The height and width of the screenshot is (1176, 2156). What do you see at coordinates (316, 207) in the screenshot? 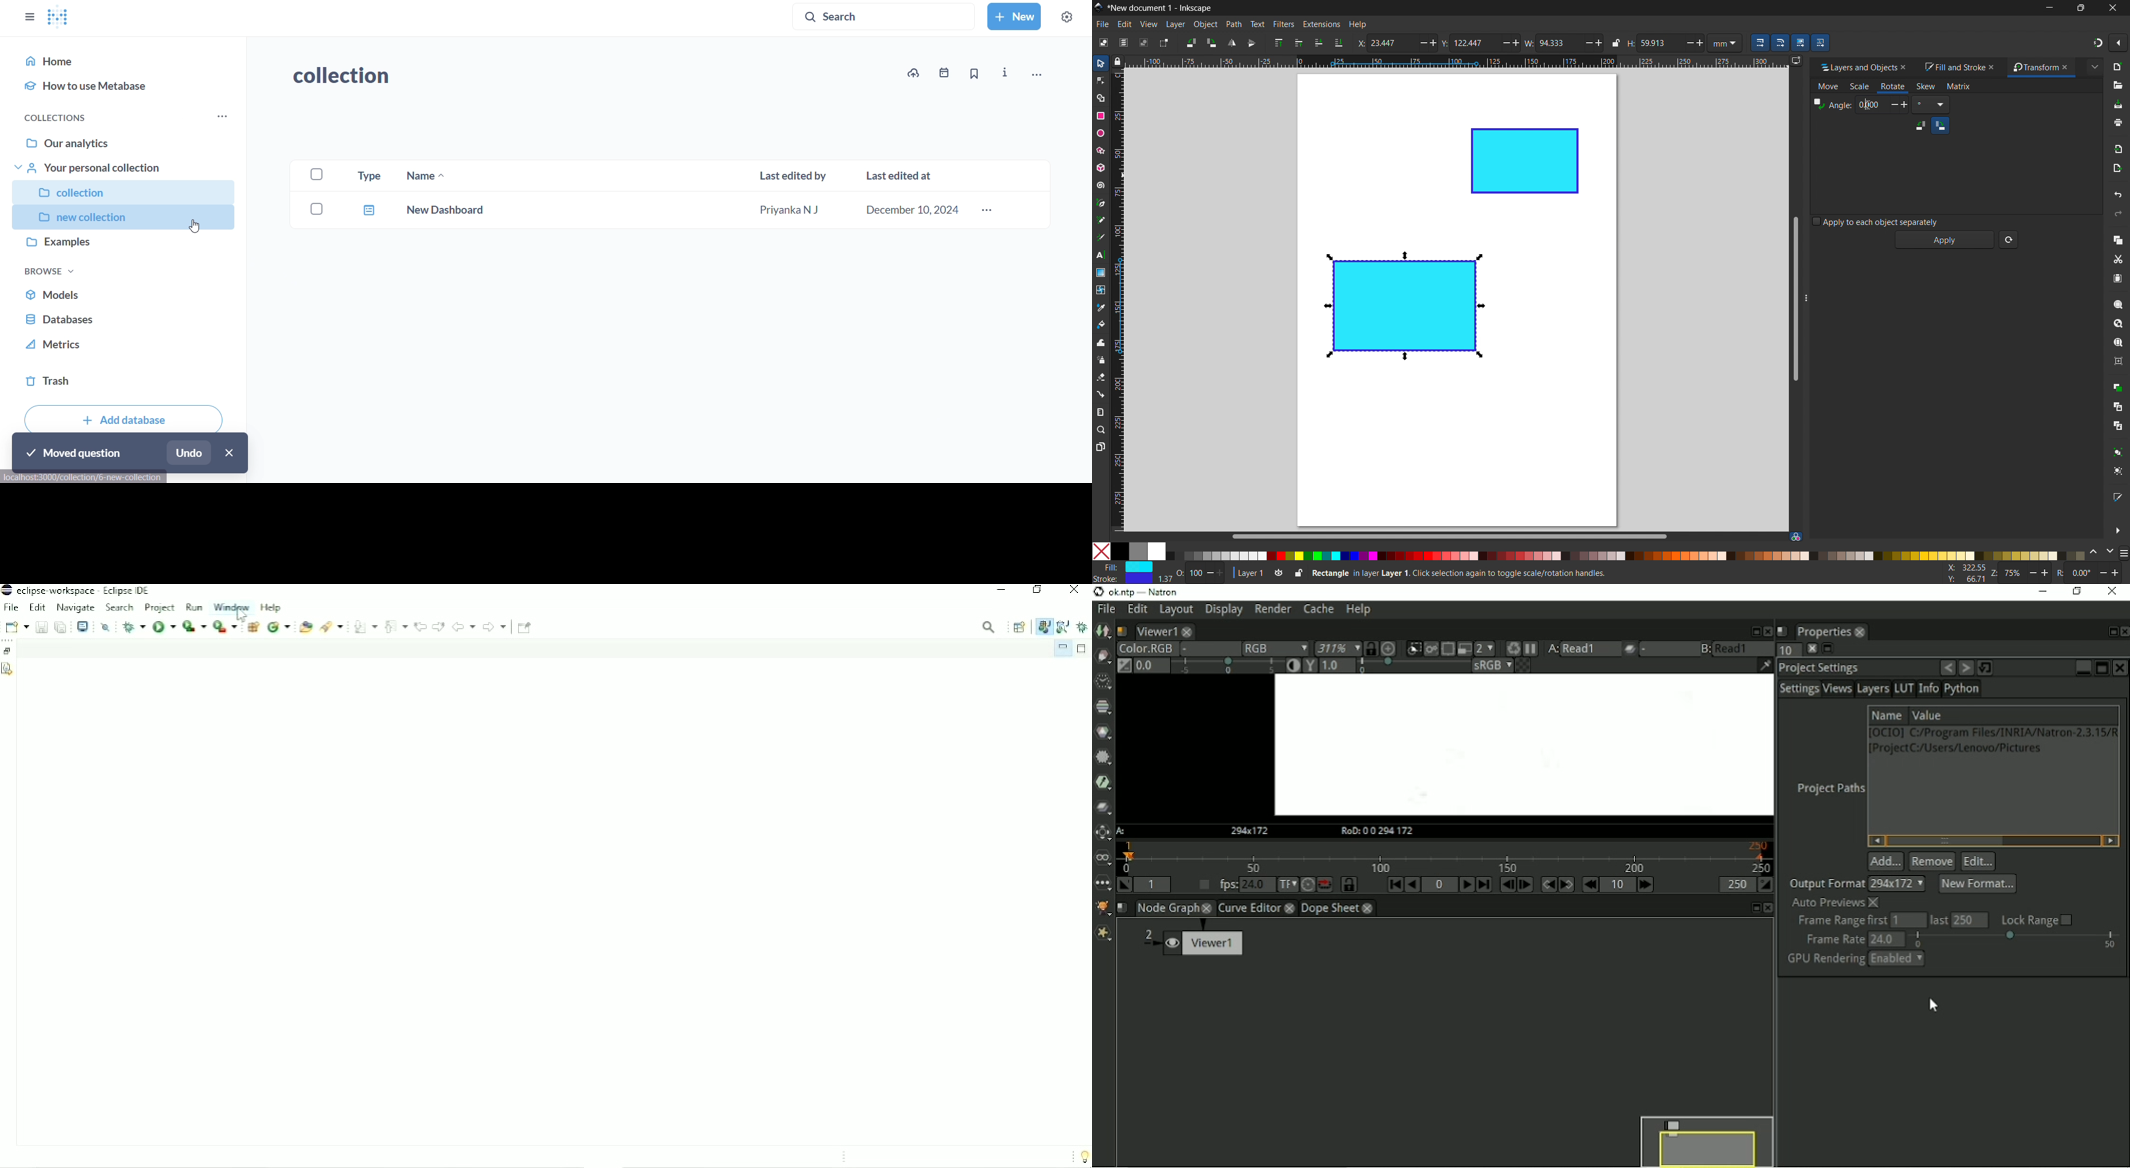
I see `c` at bounding box center [316, 207].